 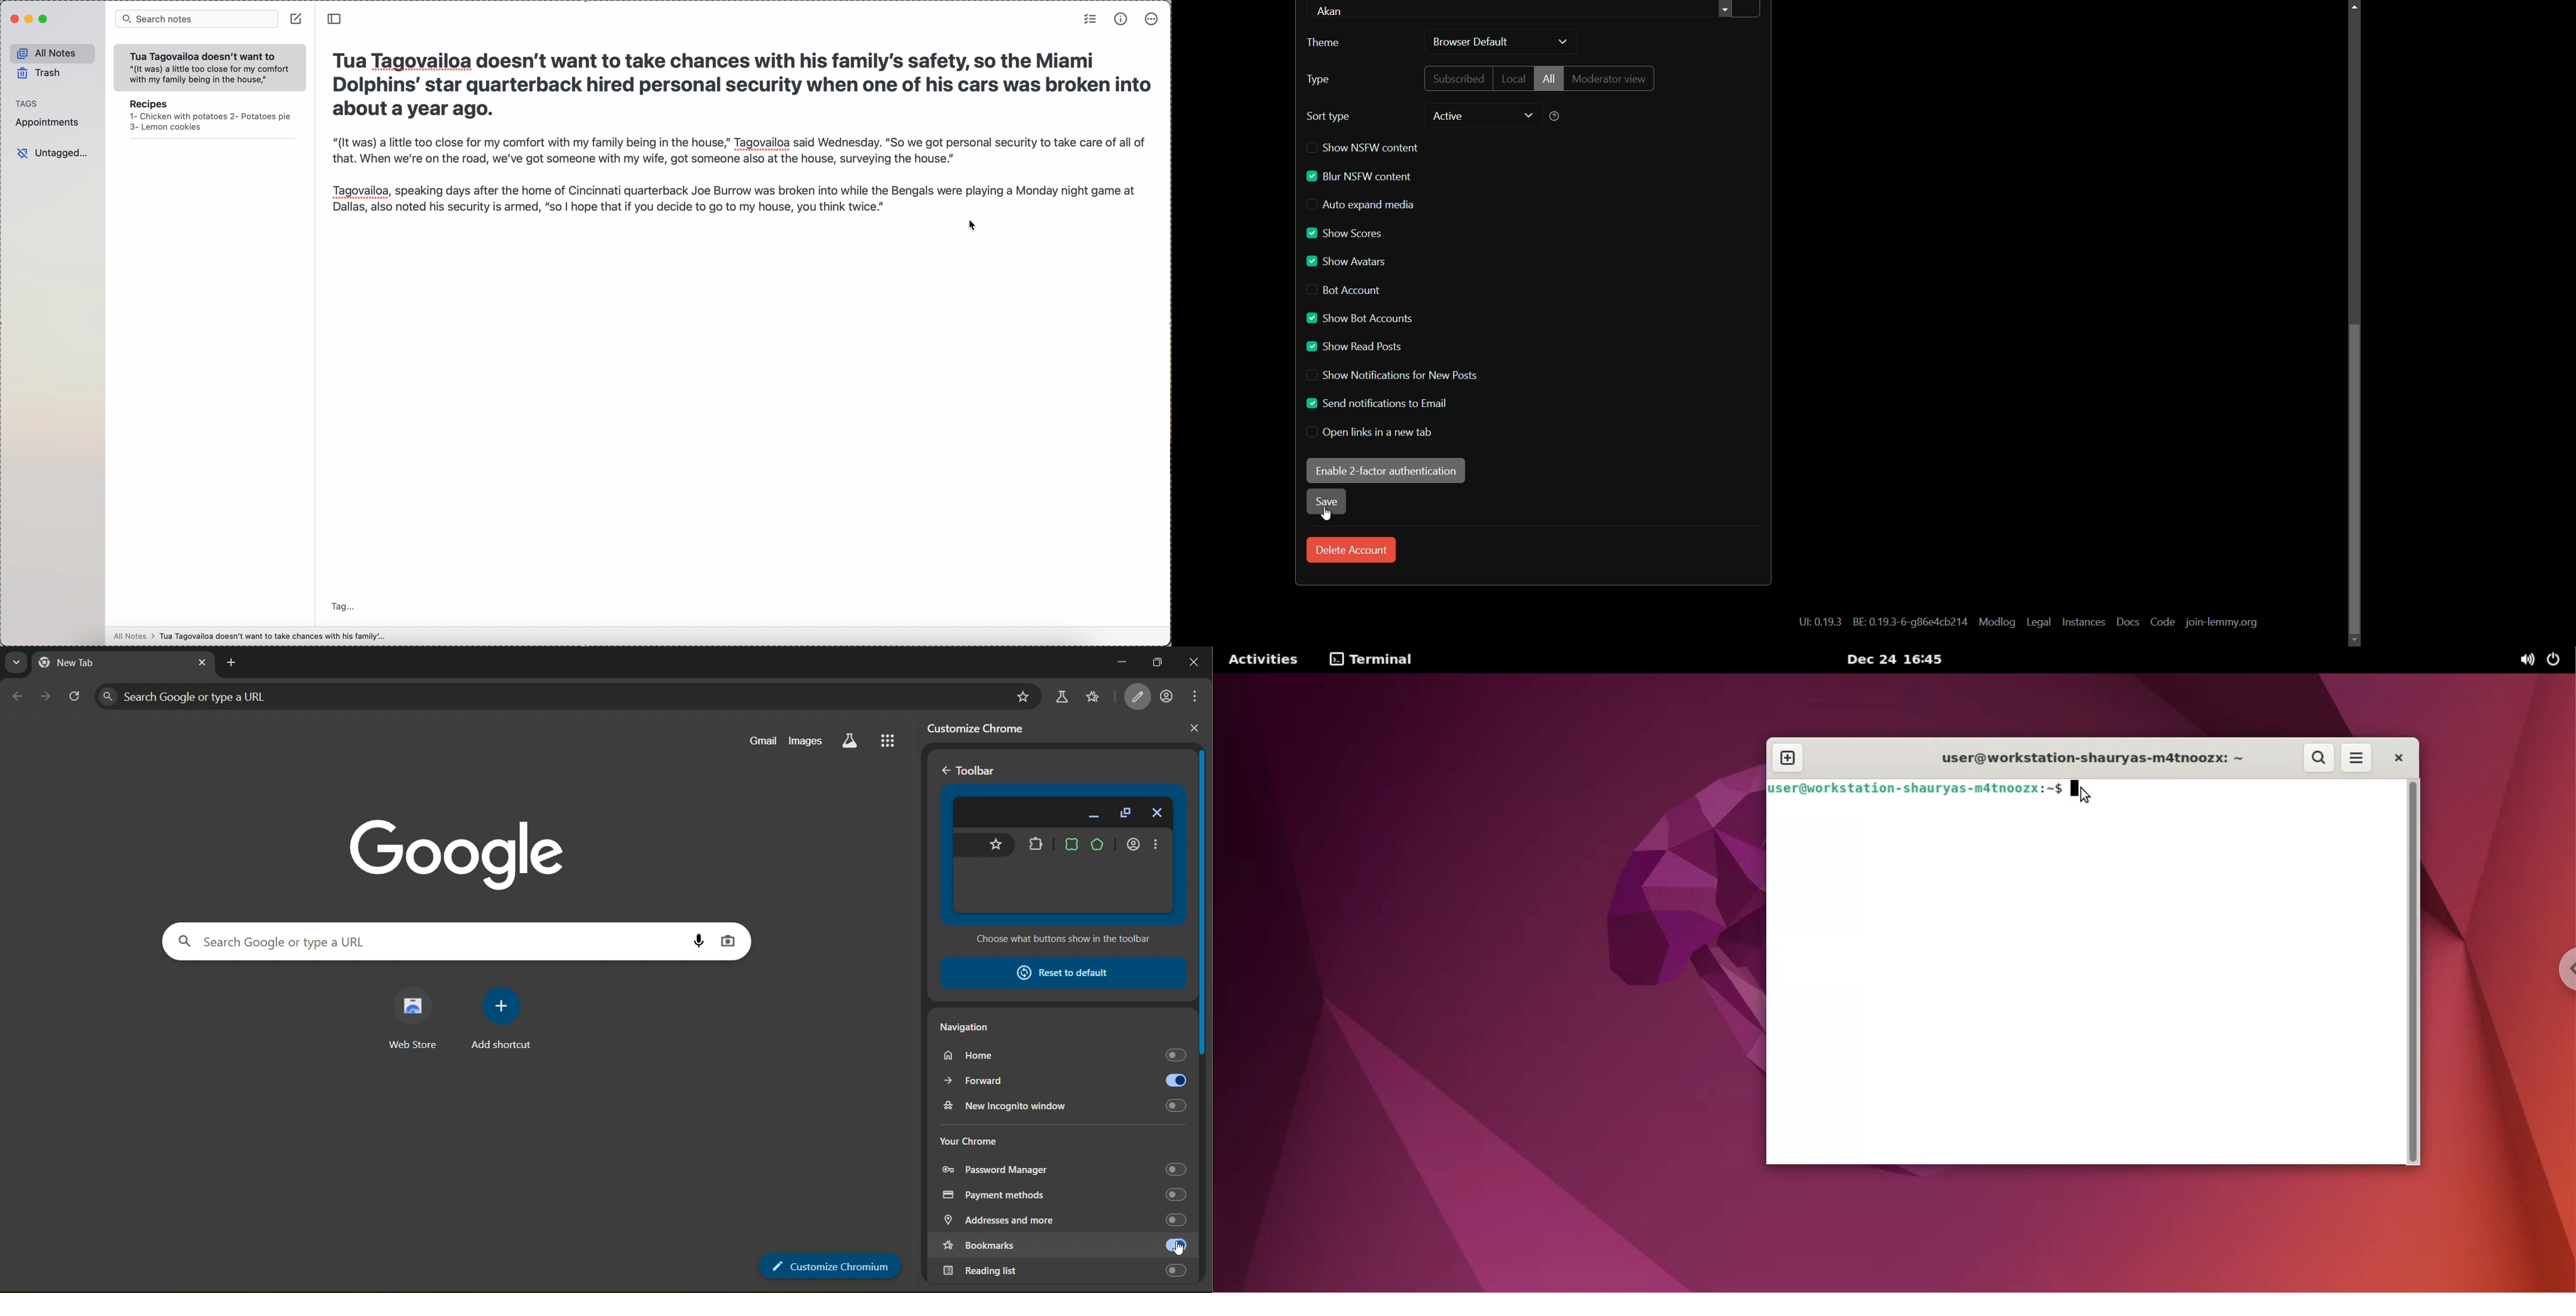 I want to click on dropdown, so click(x=1563, y=43).